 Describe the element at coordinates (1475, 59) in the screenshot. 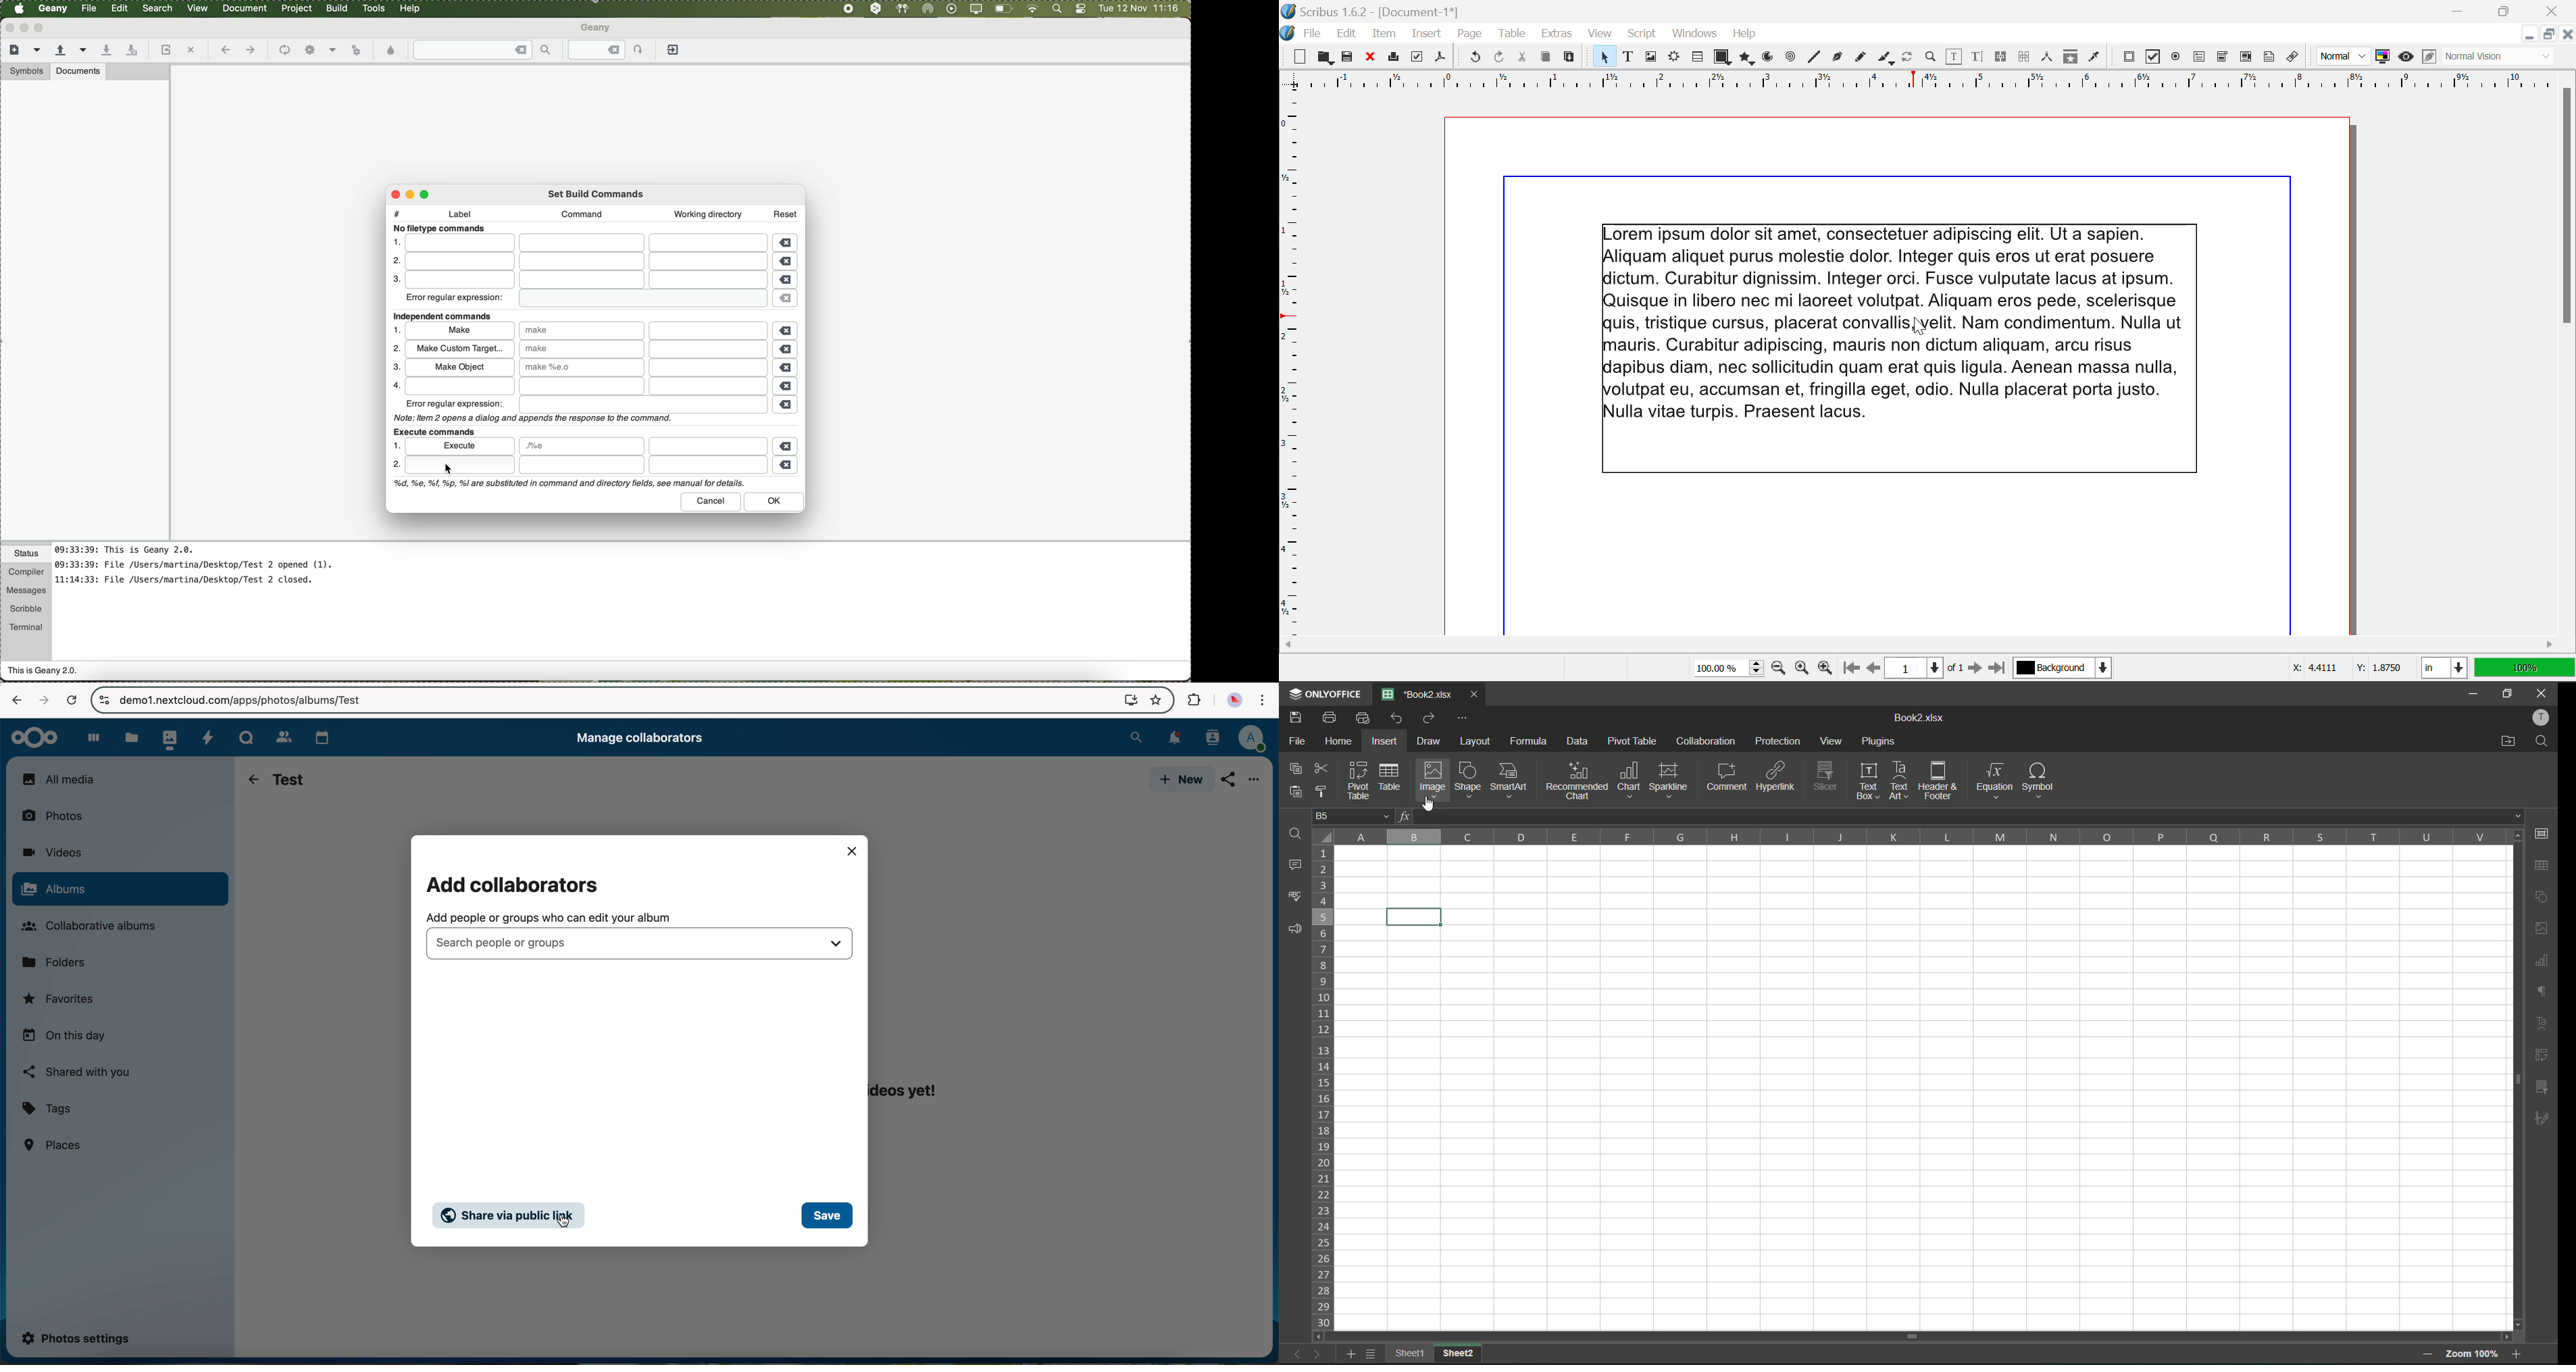

I see `Undo` at that location.